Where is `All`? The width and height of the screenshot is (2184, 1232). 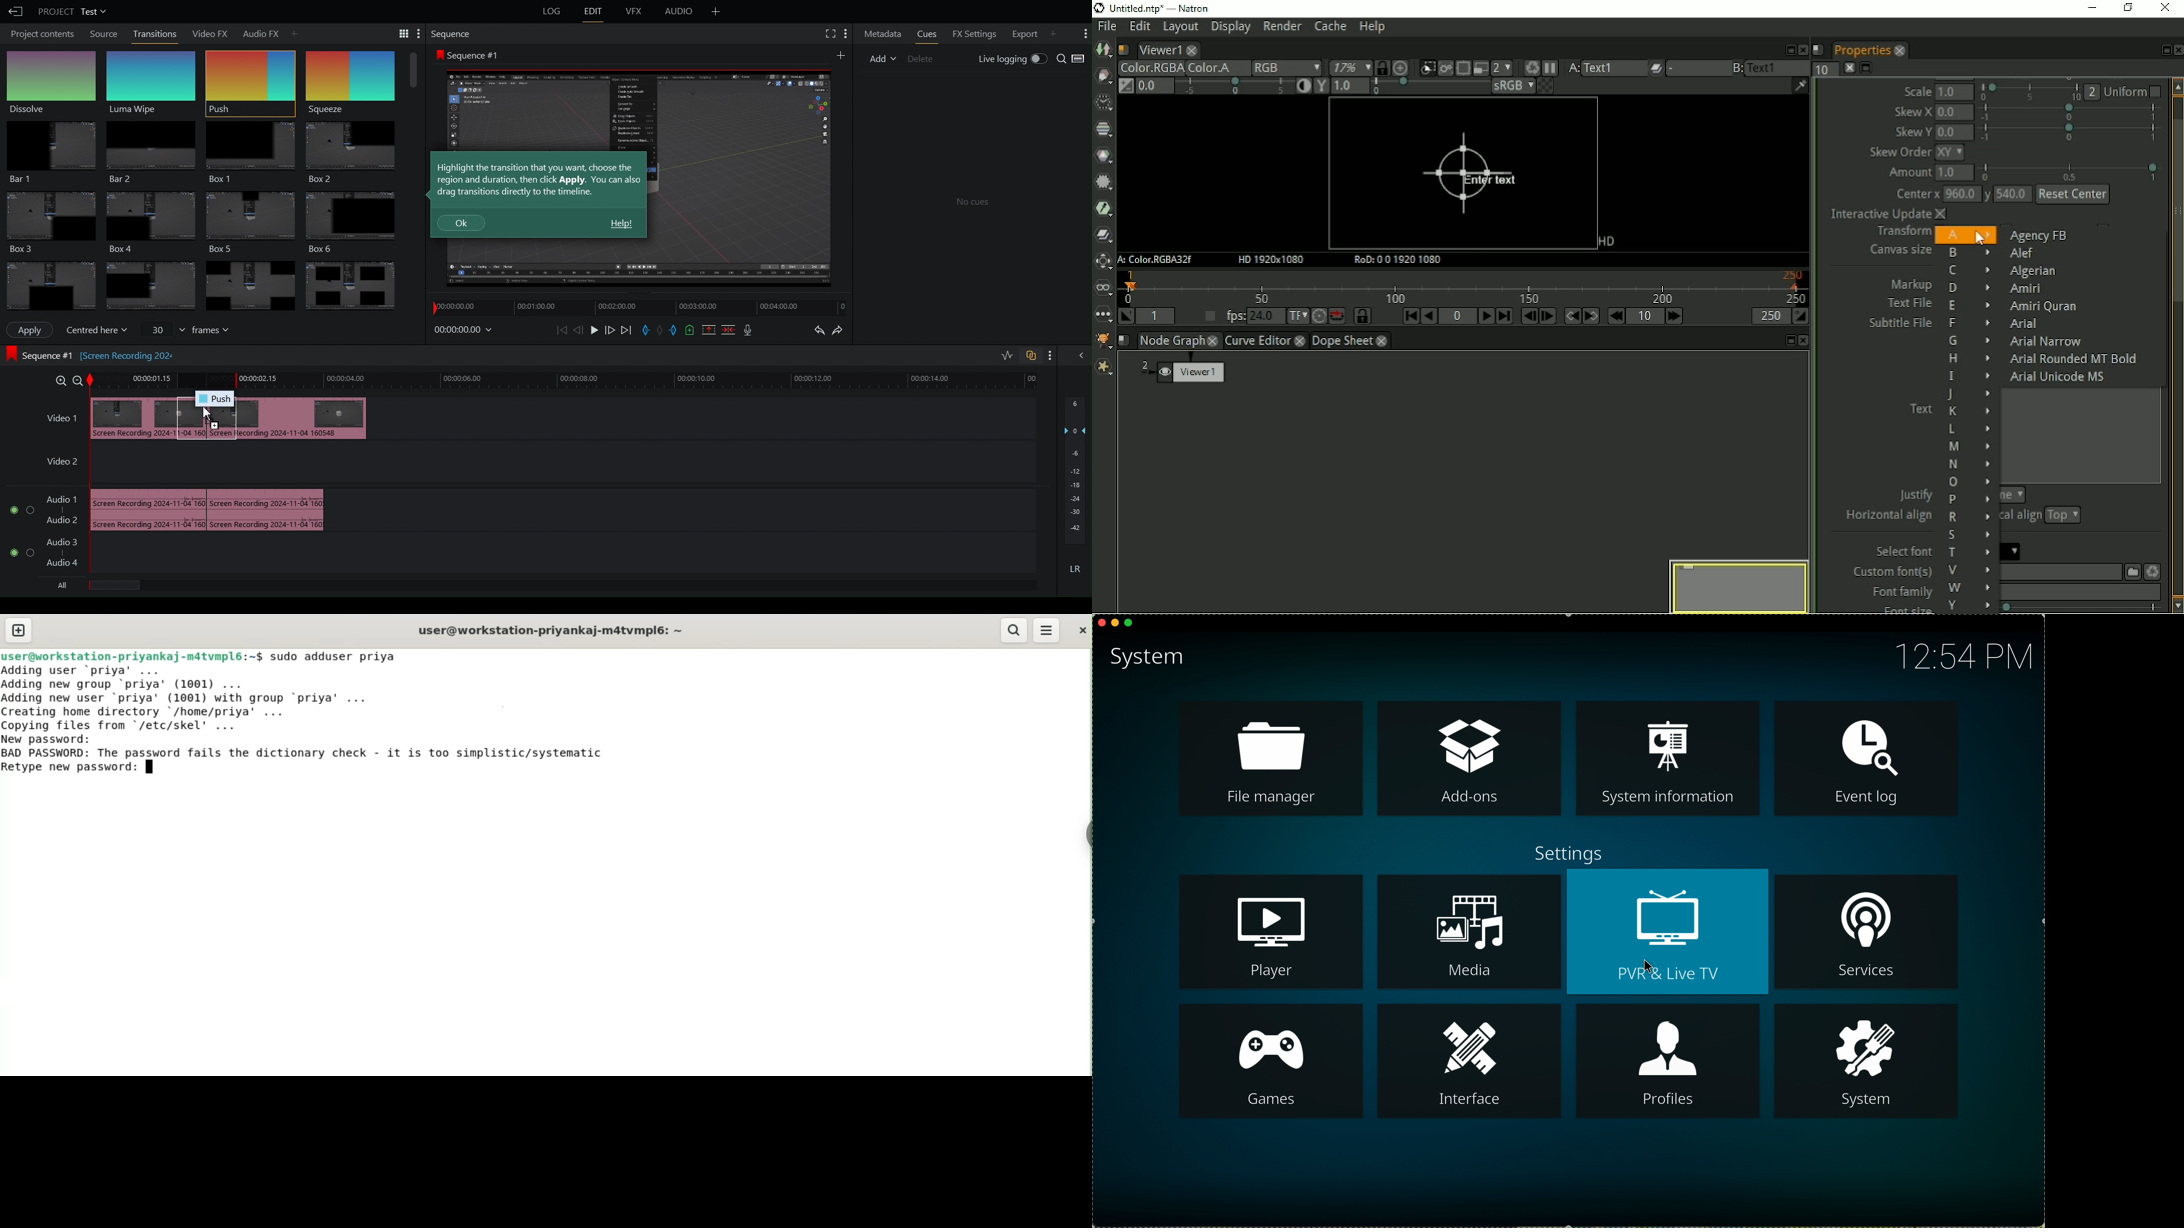 All is located at coordinates (65, 588).